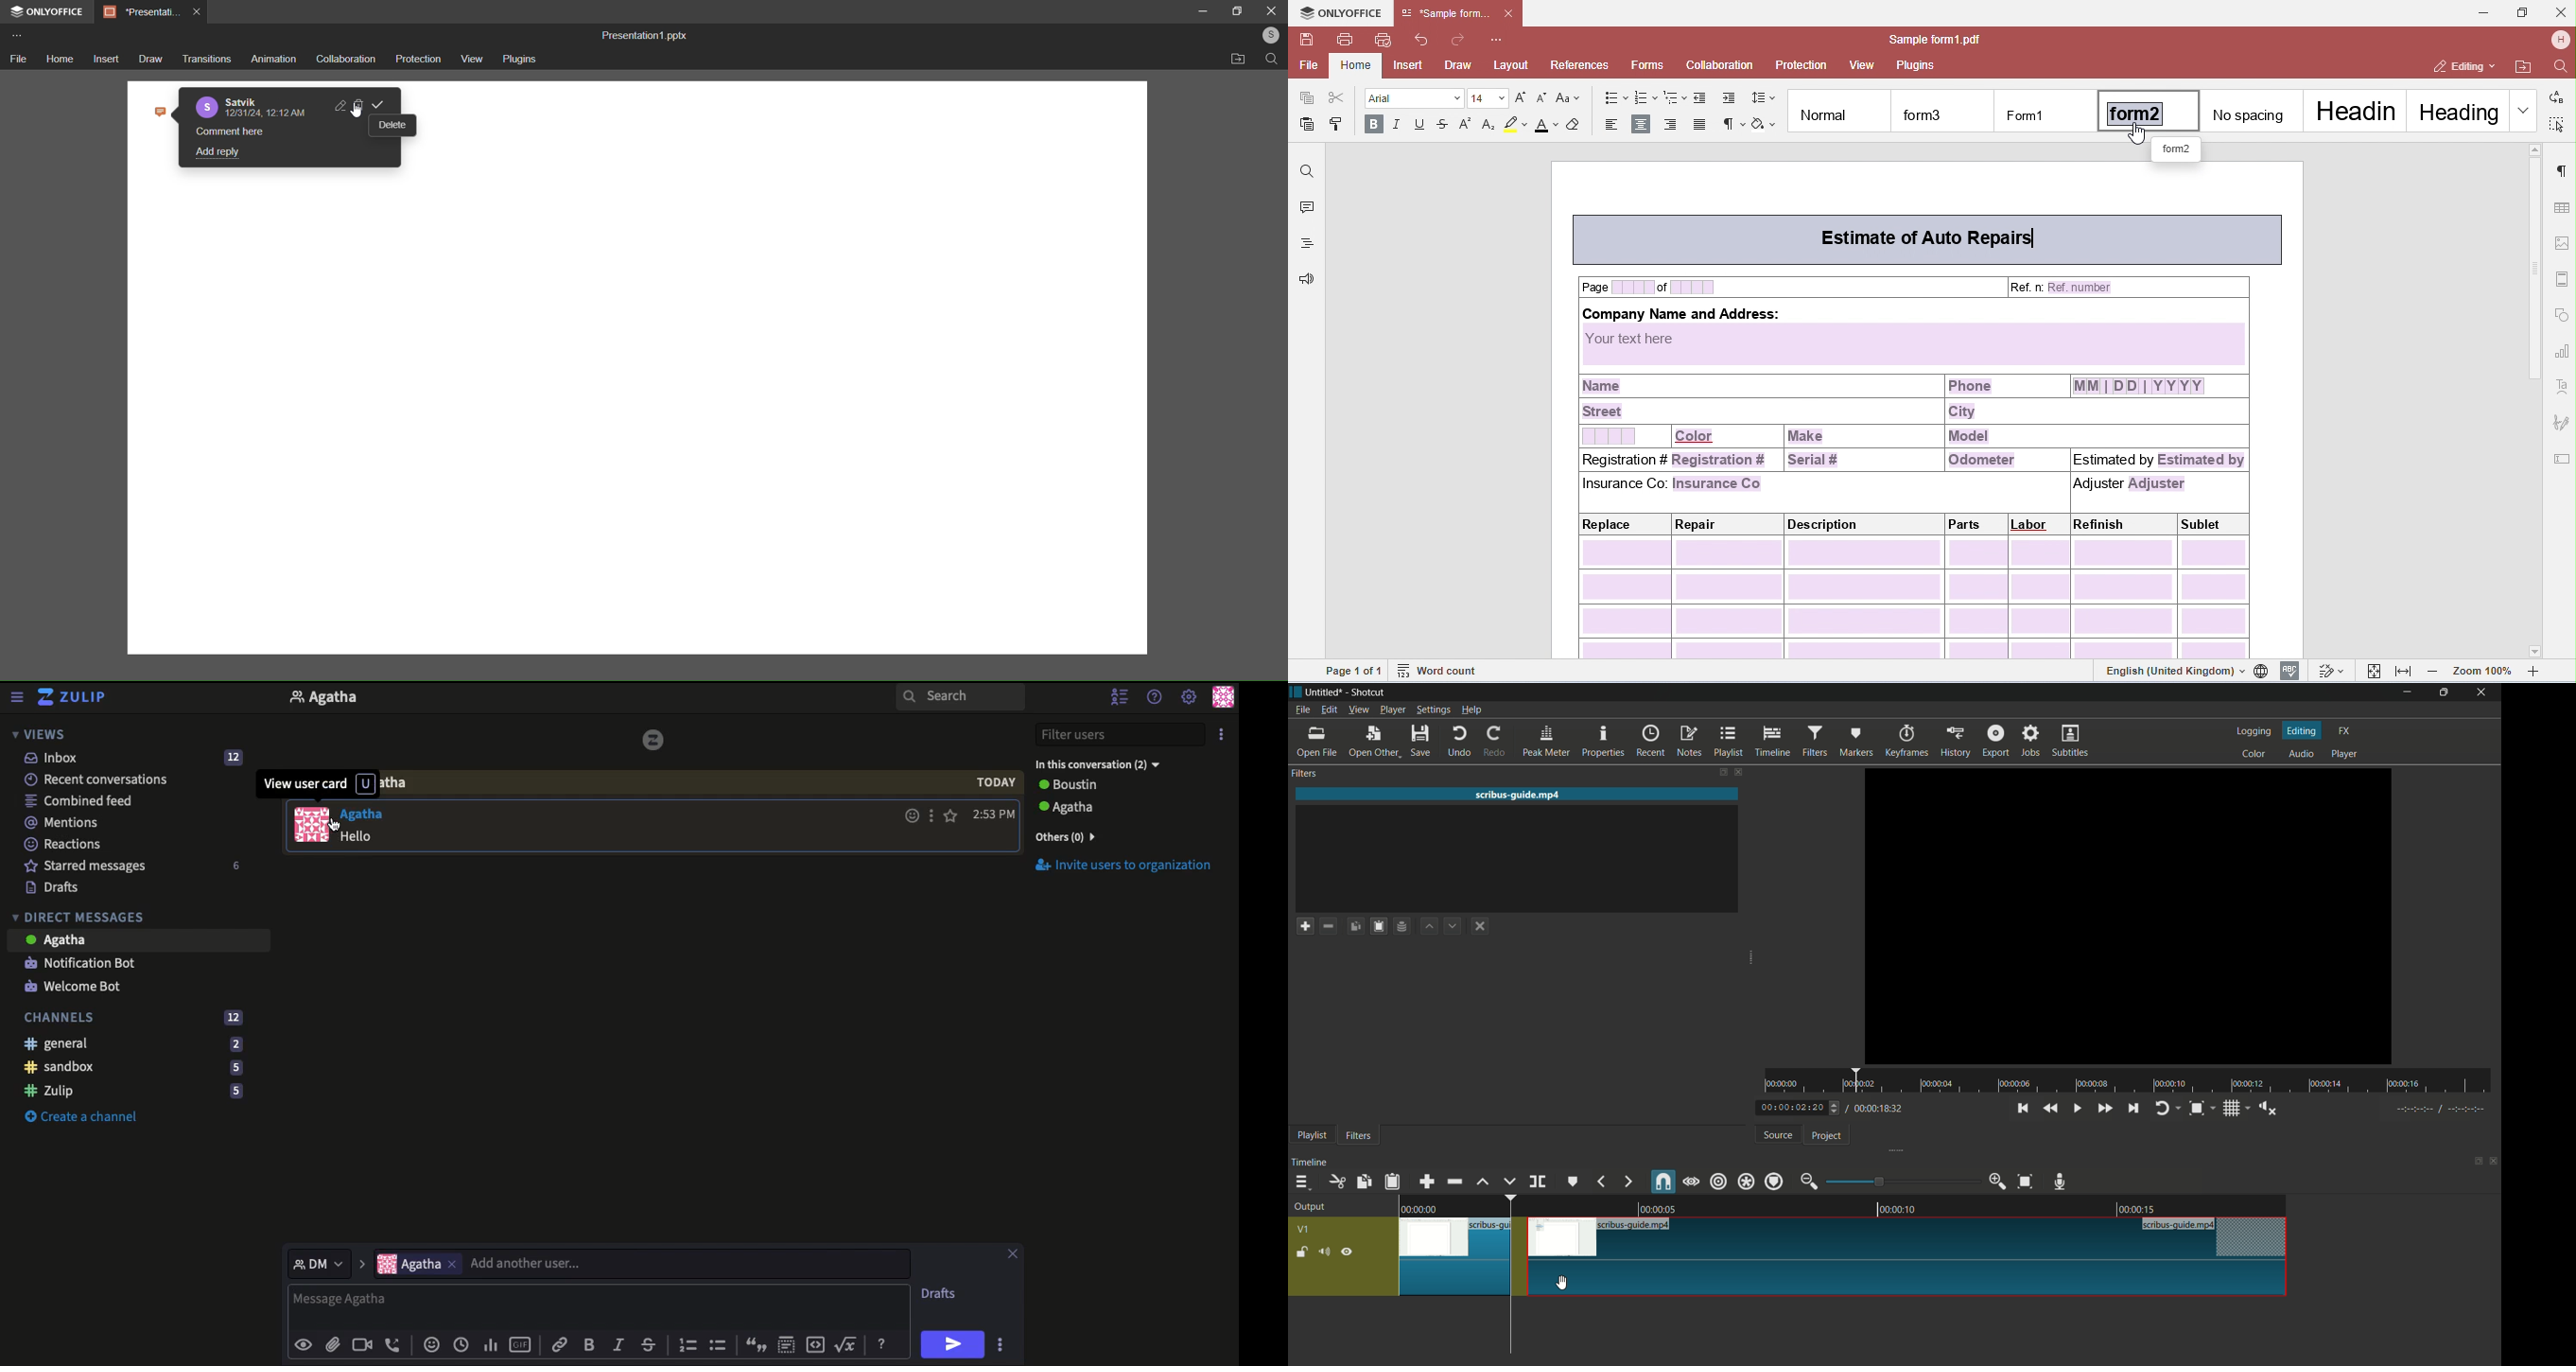 The image size is (2576, 1372). I want to click on Direct messages, so click(83, 916).